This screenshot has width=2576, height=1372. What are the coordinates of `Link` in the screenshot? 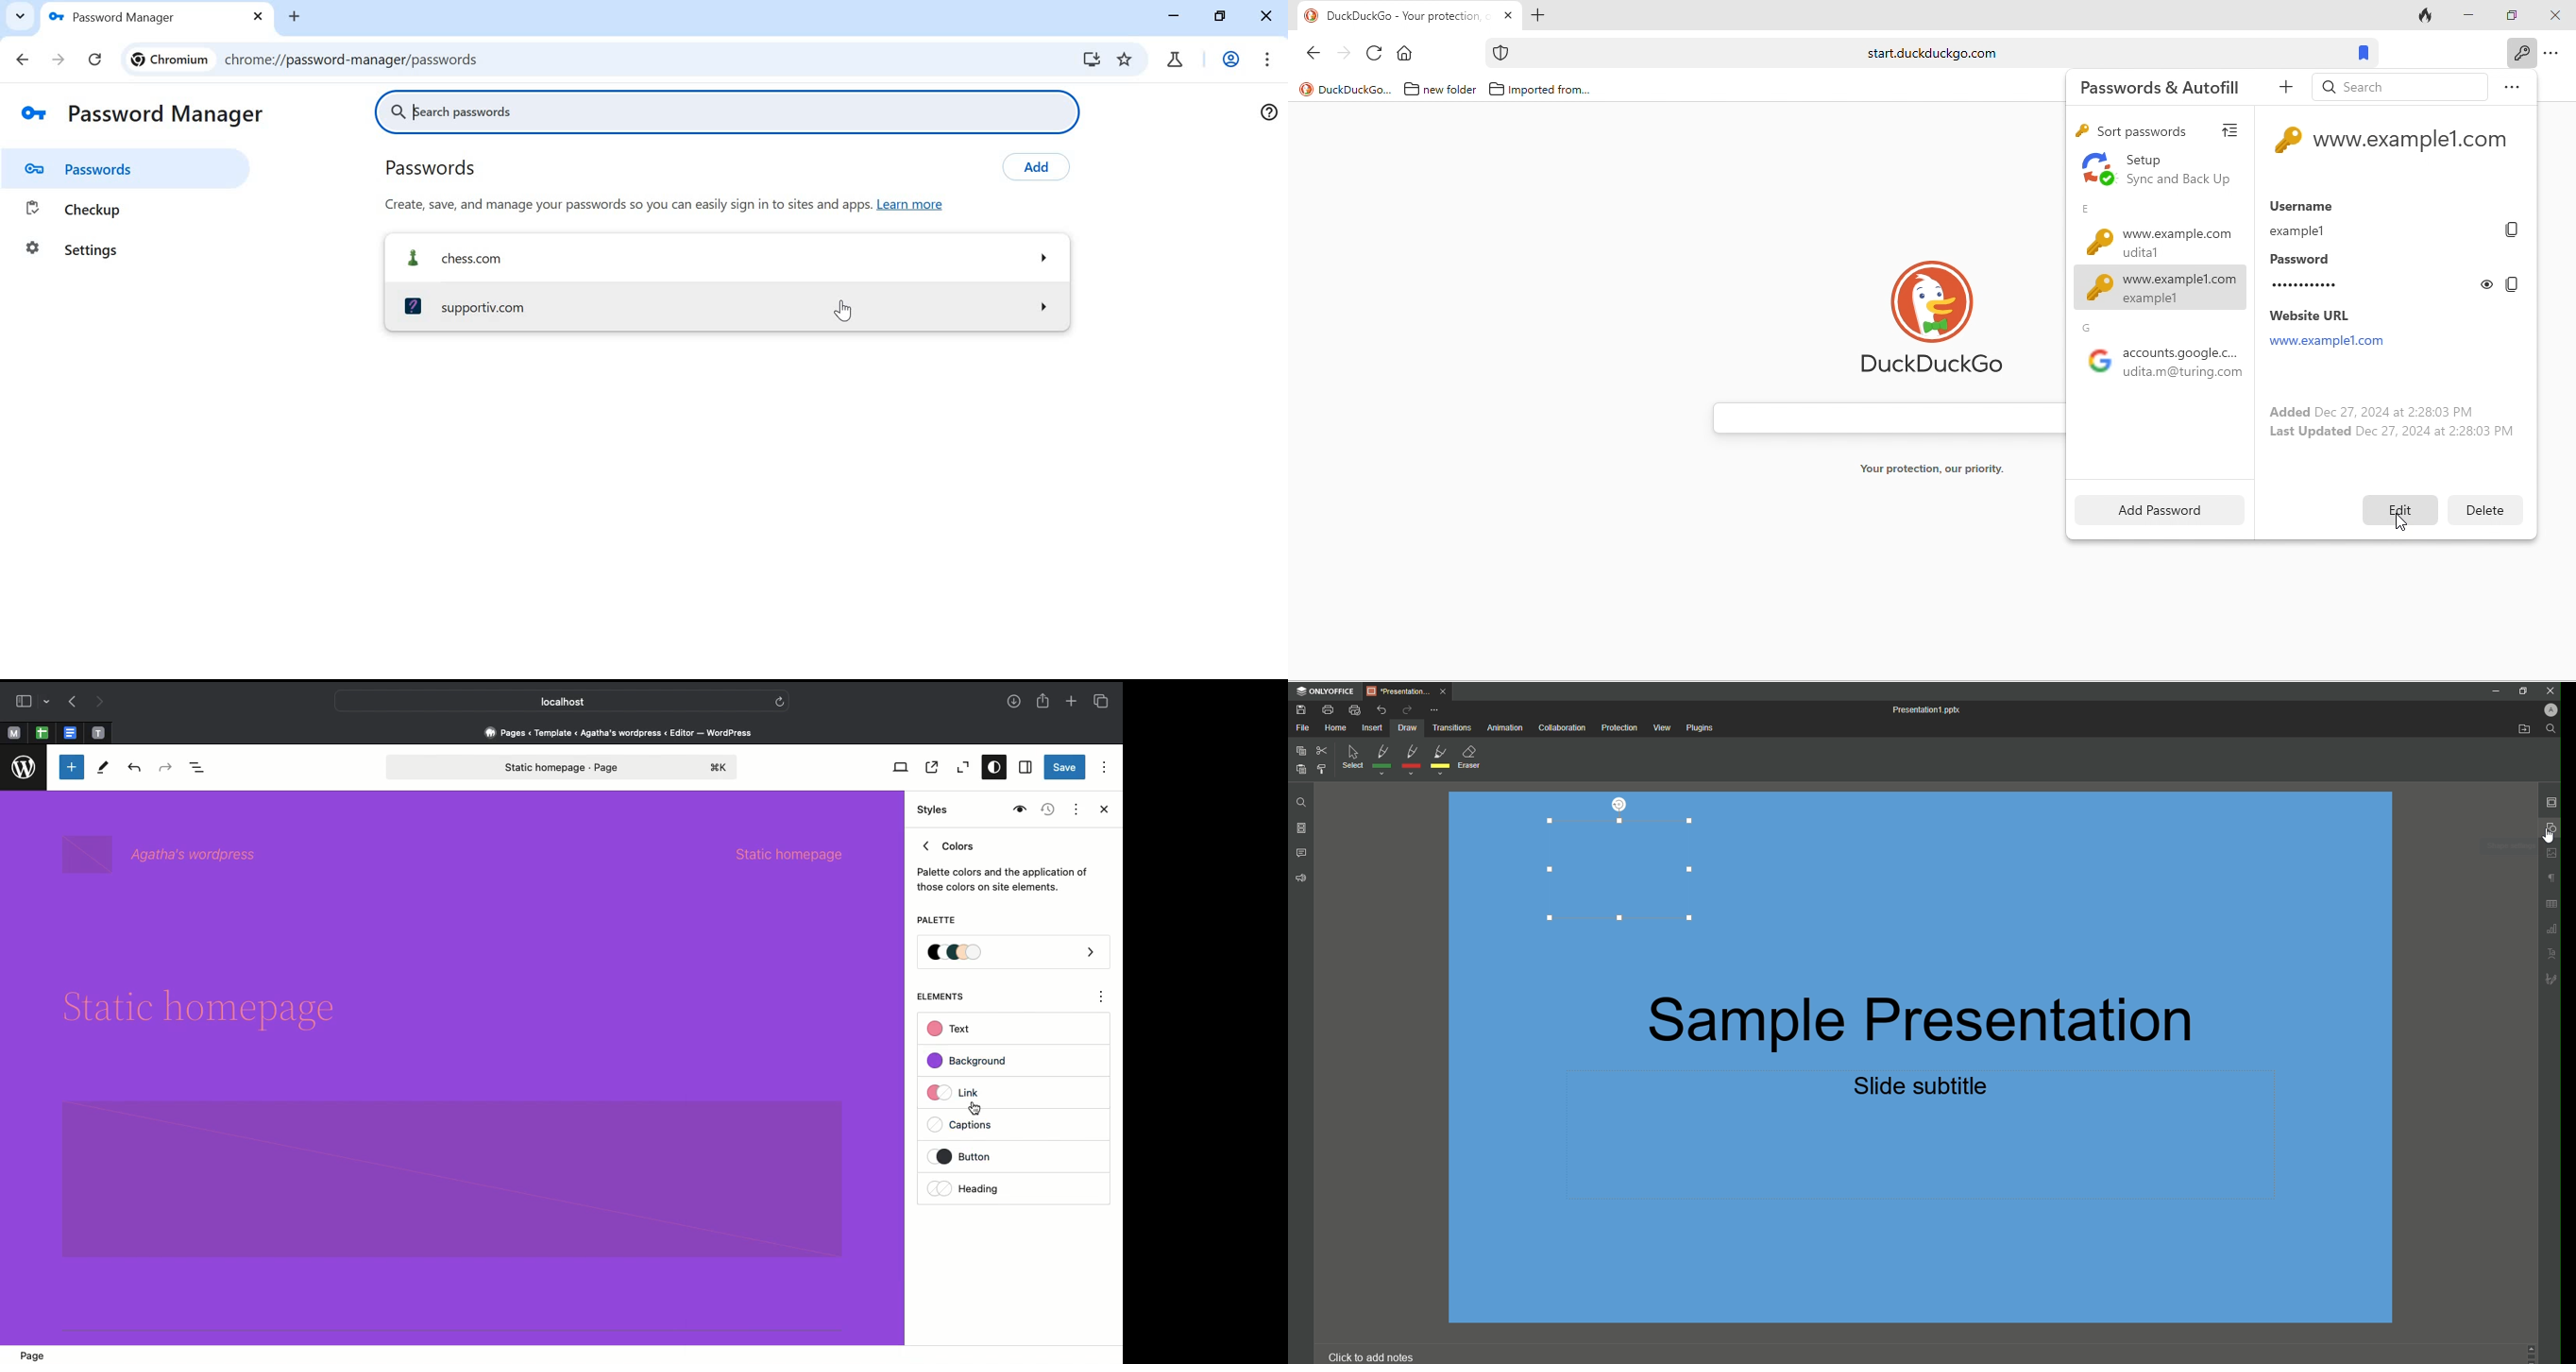 It's located at (960, 1092).